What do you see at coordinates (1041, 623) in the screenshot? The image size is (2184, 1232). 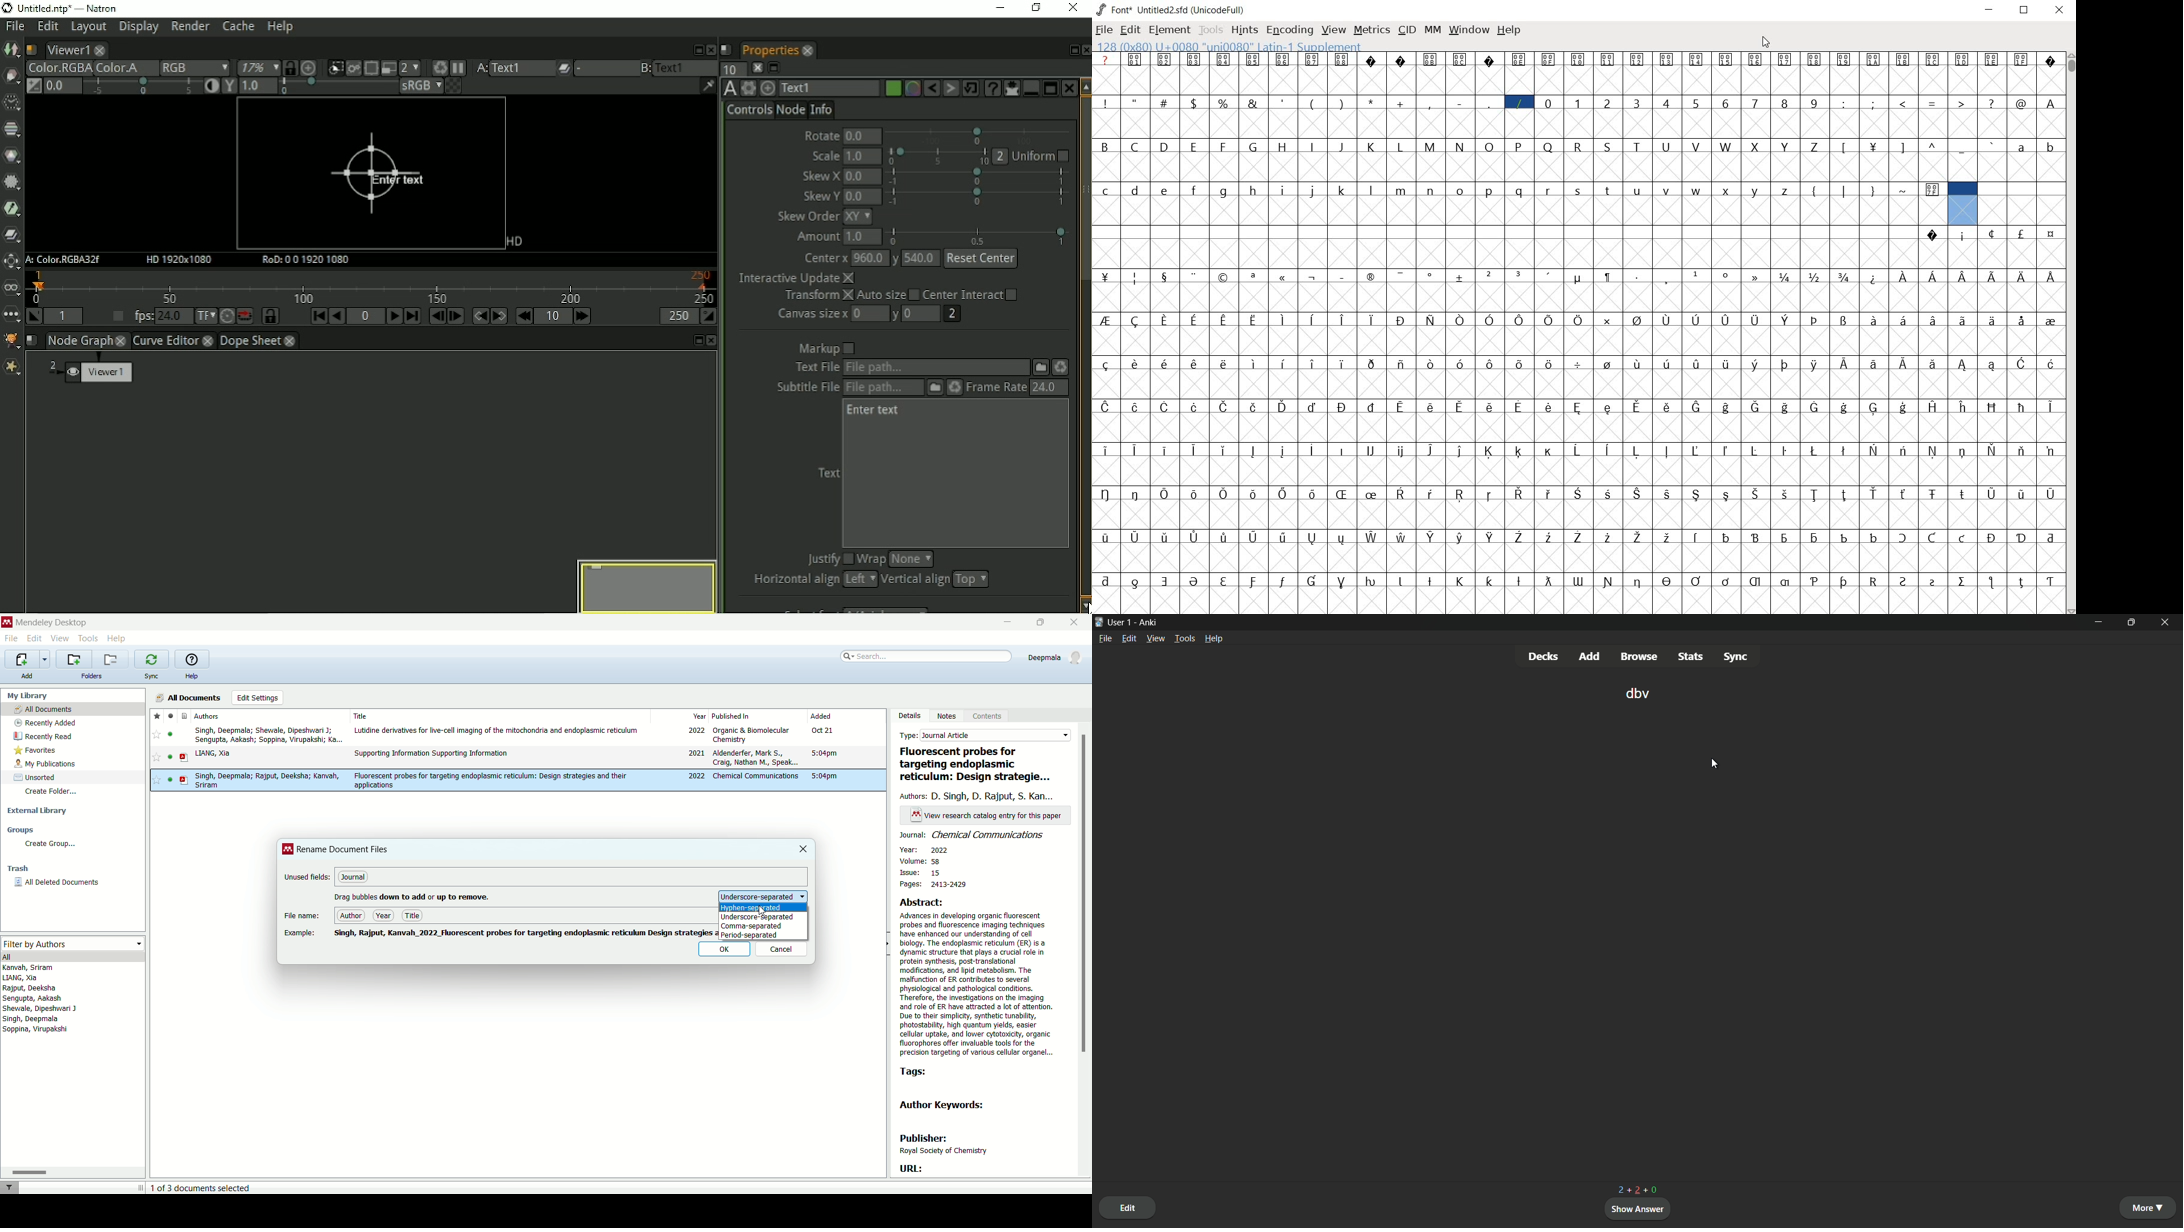 I see `maximize` at bounding box center [1041, 623].